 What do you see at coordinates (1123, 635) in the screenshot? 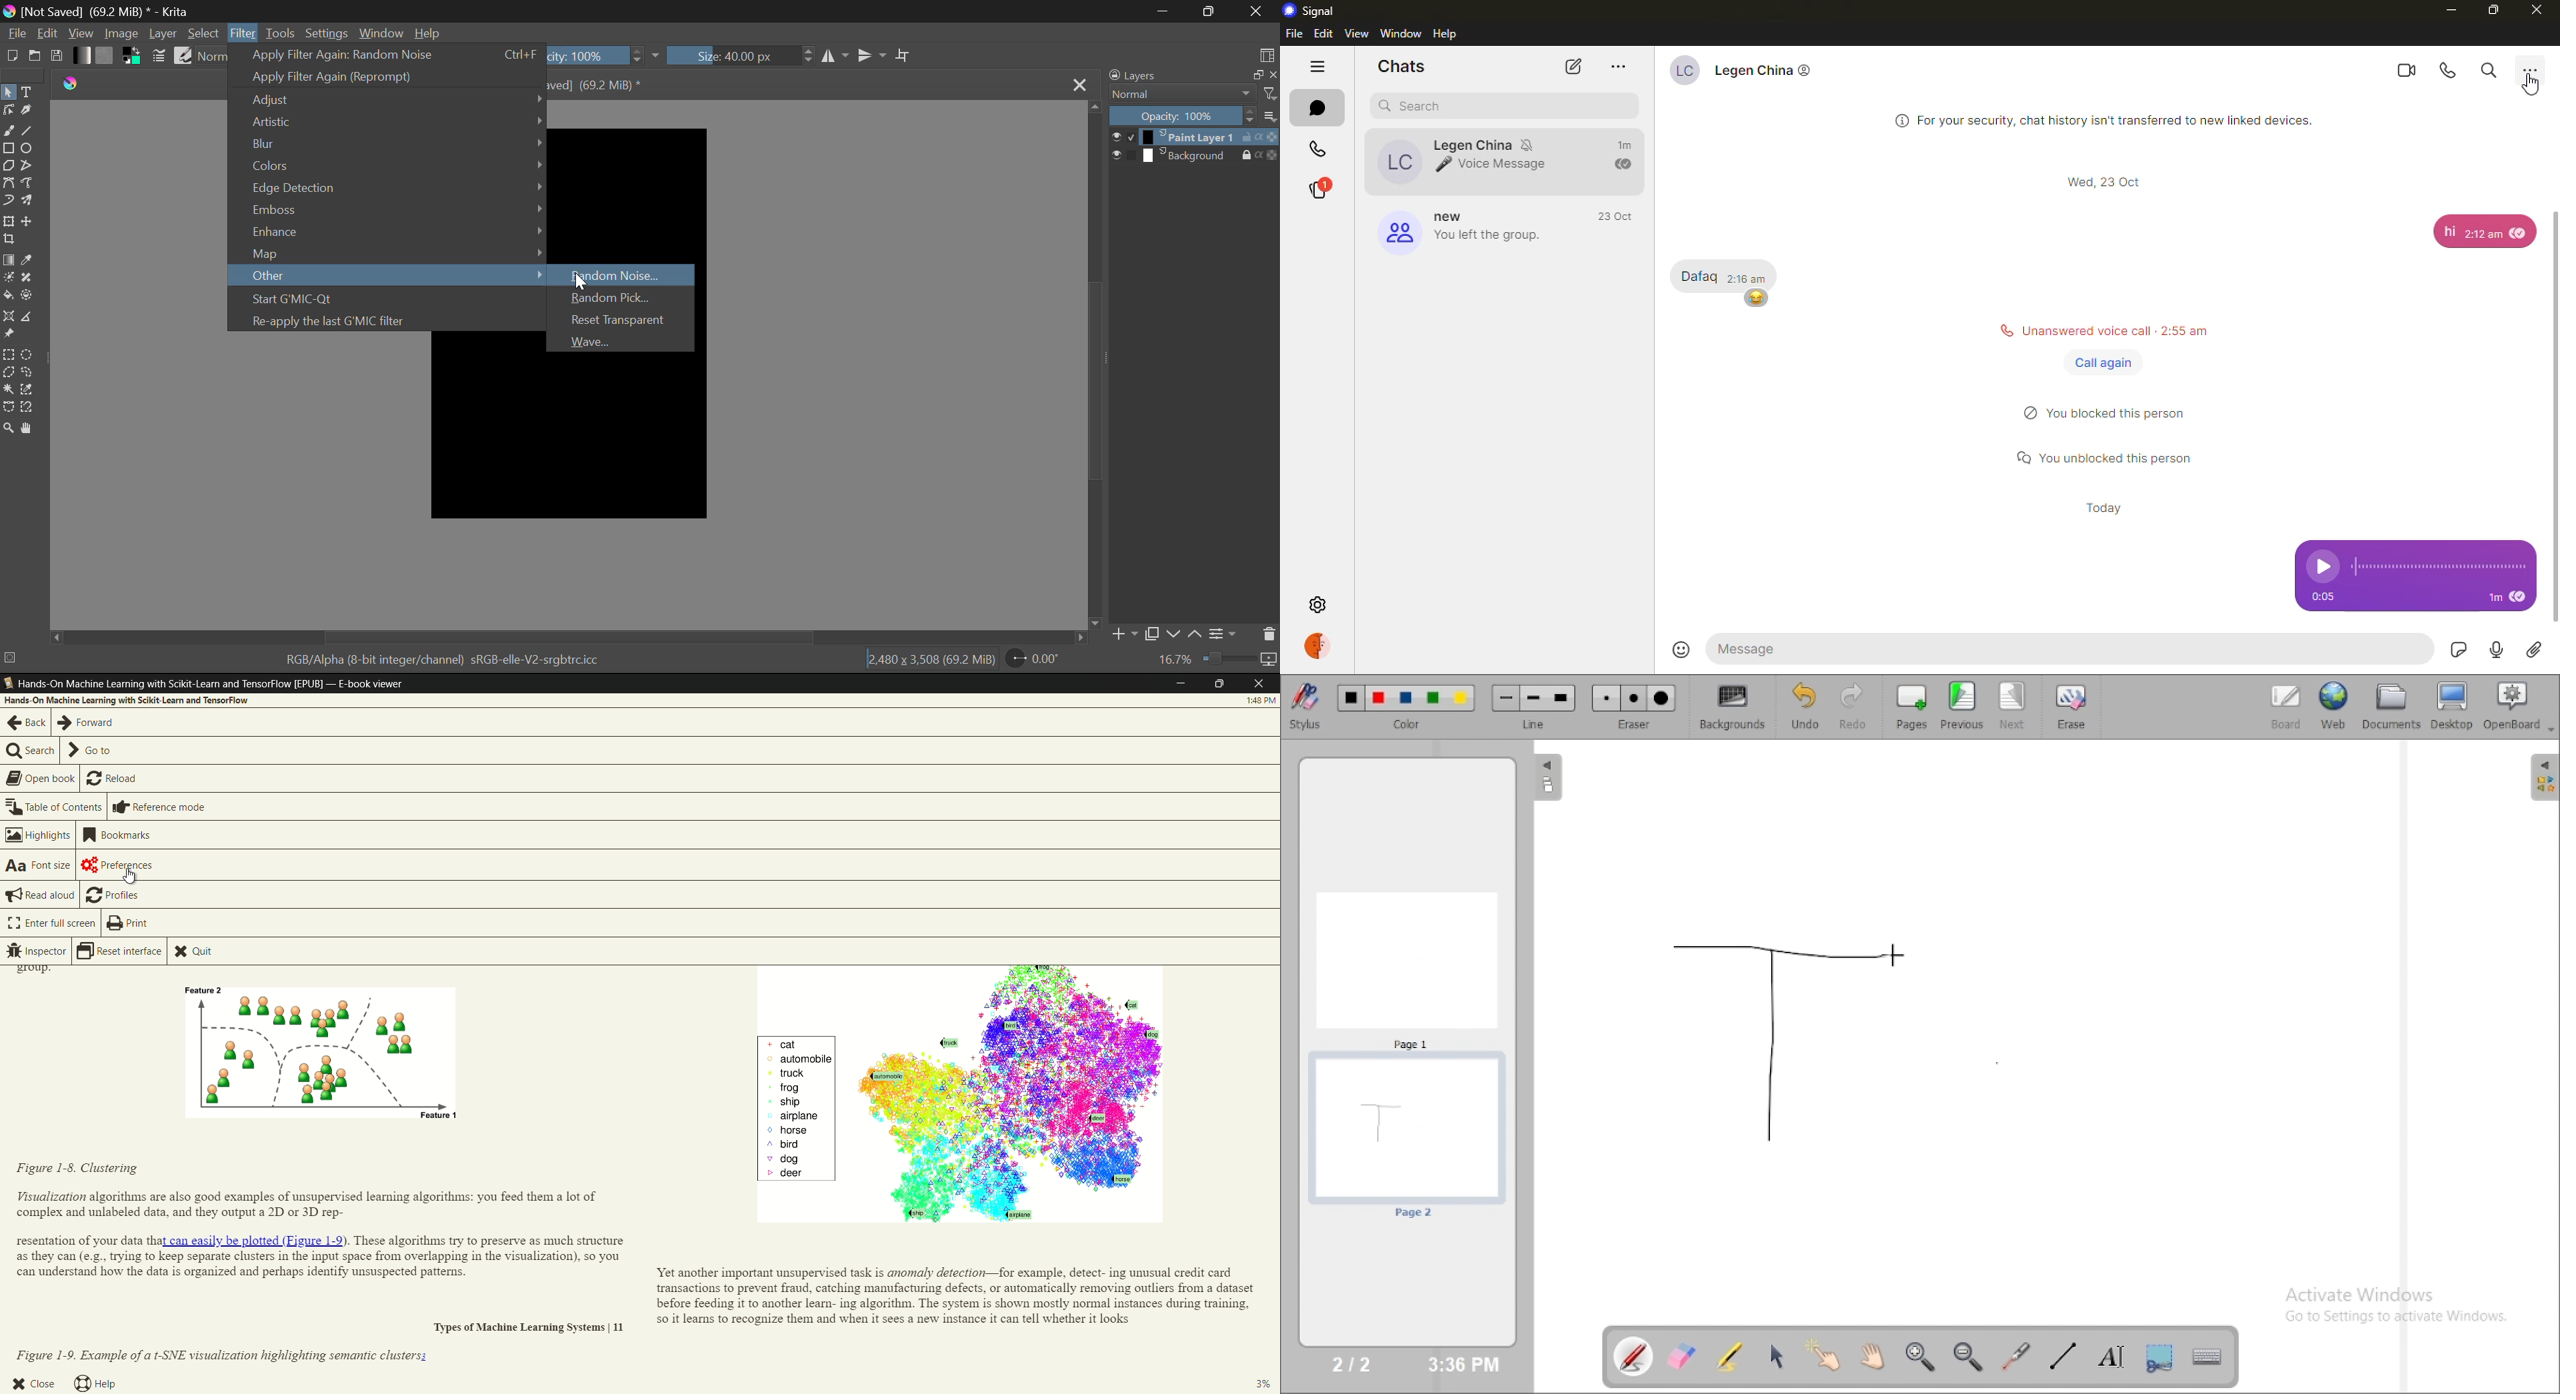
I see `Add Layer` at bounding box center [1123, 635].